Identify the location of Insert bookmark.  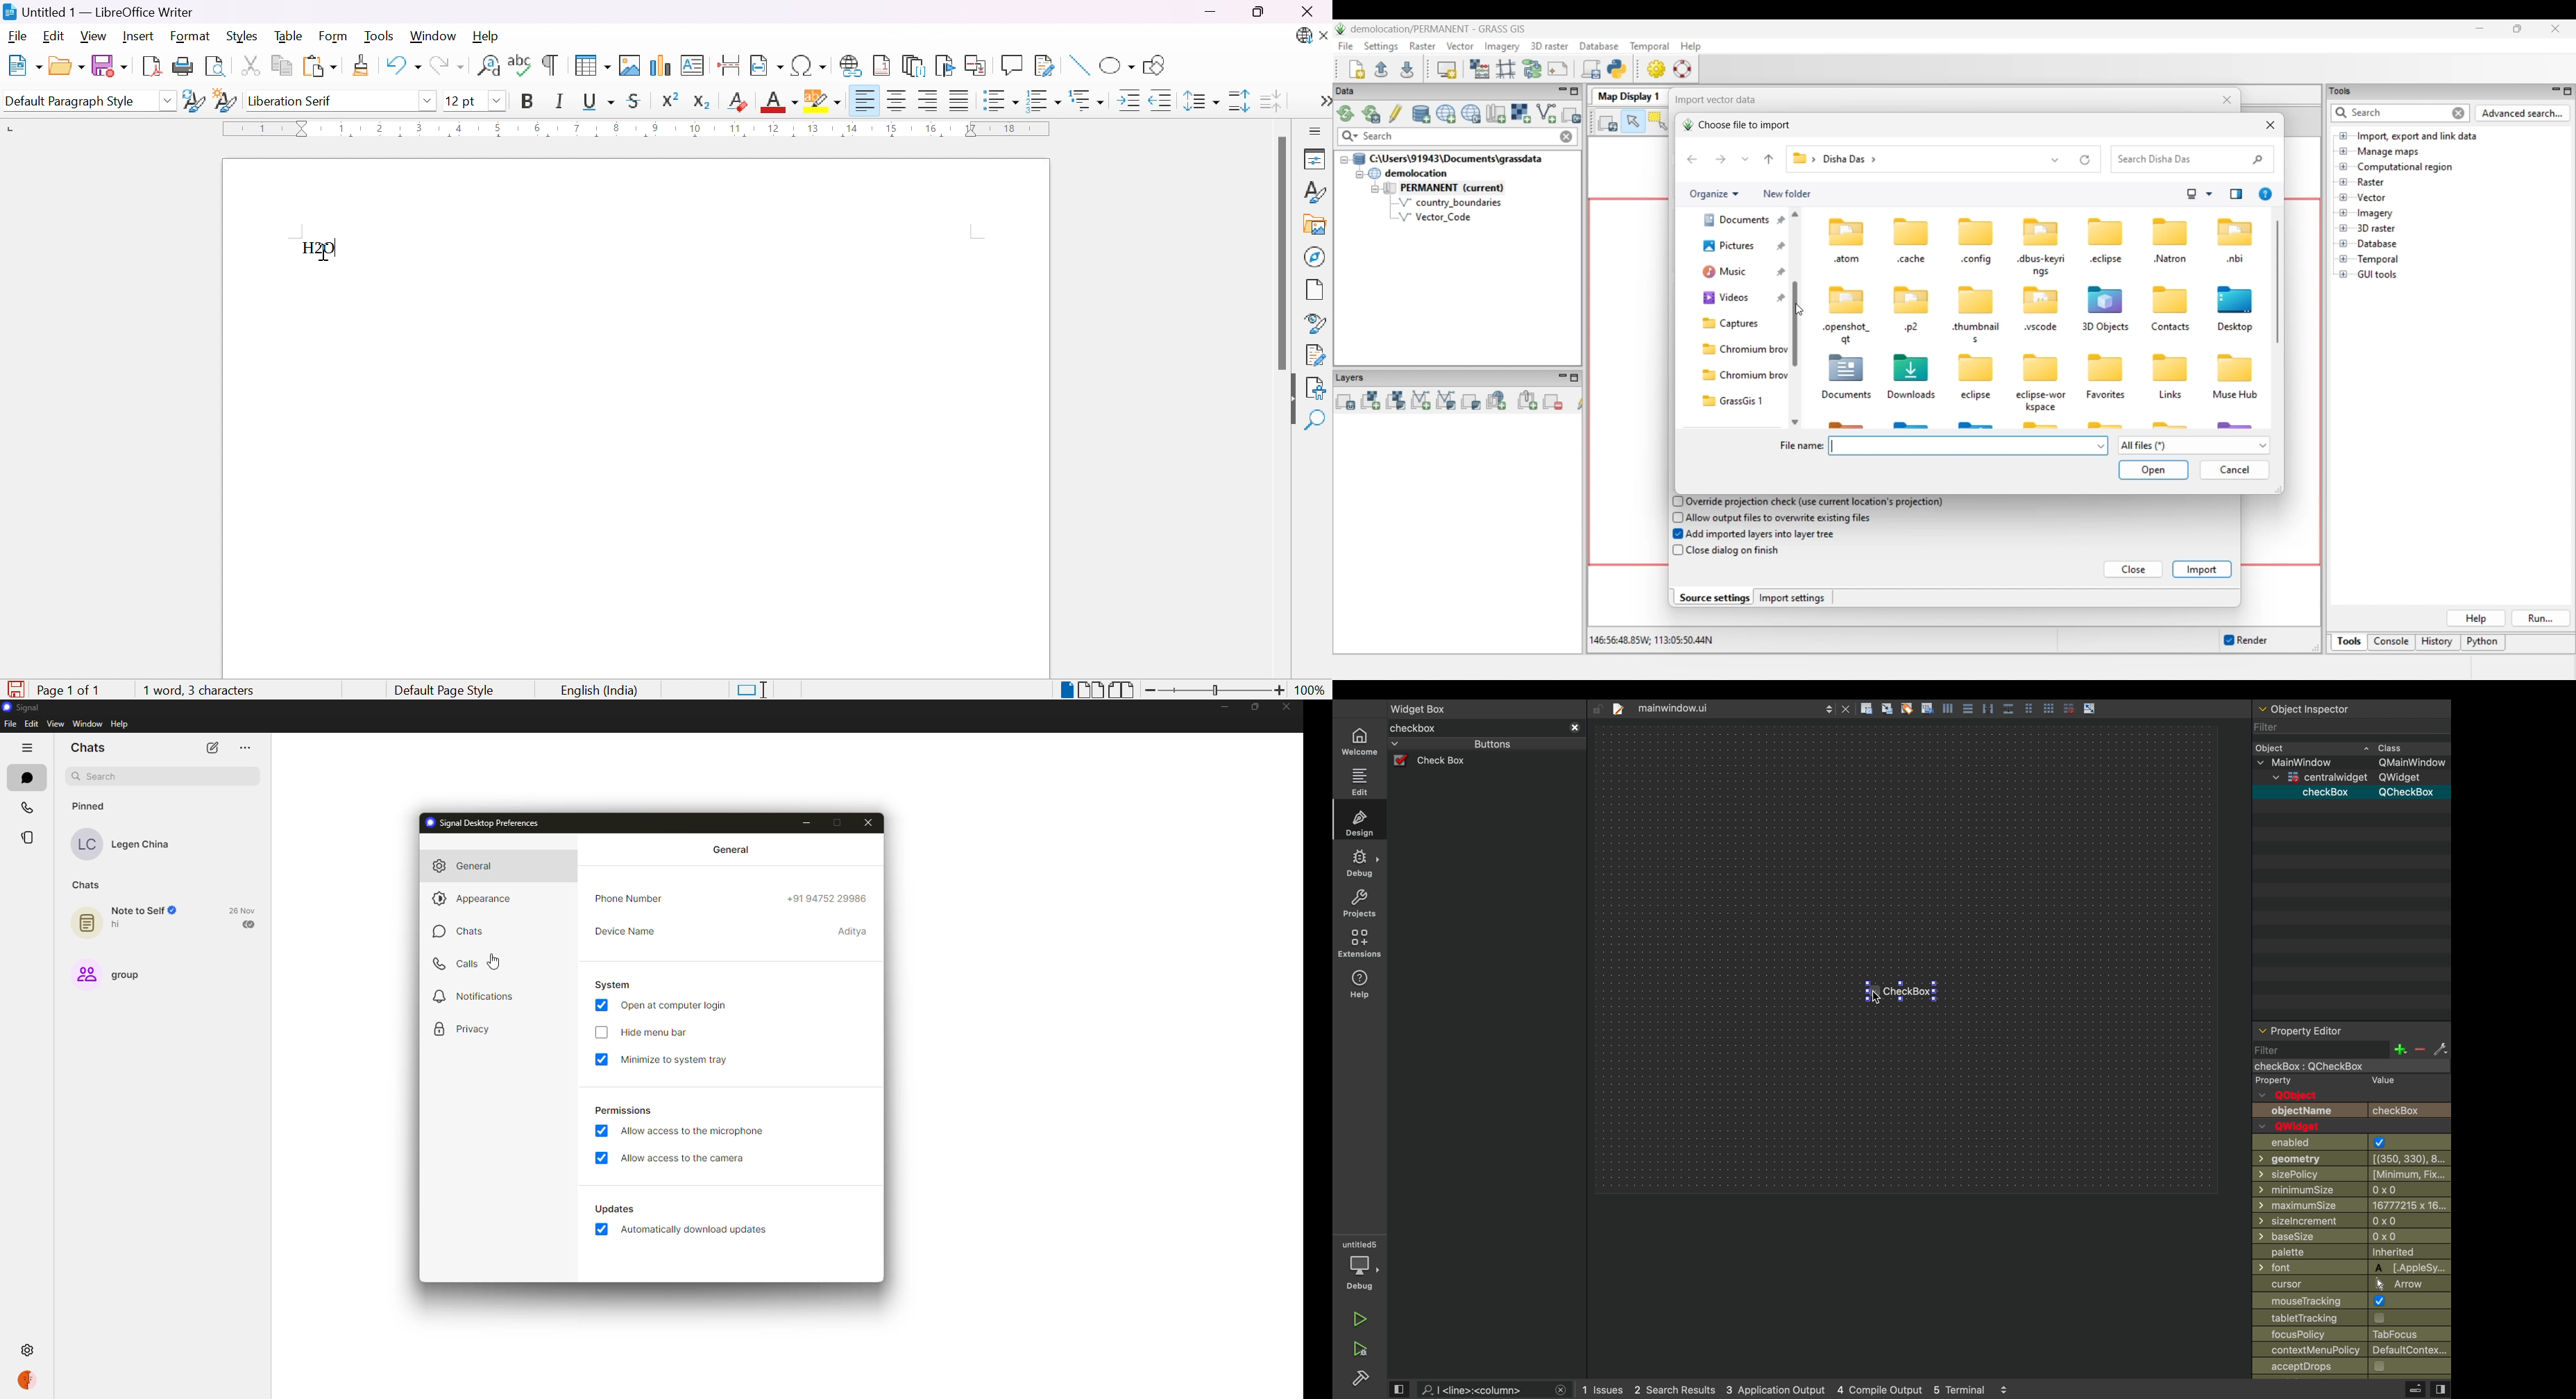
(946, 65).